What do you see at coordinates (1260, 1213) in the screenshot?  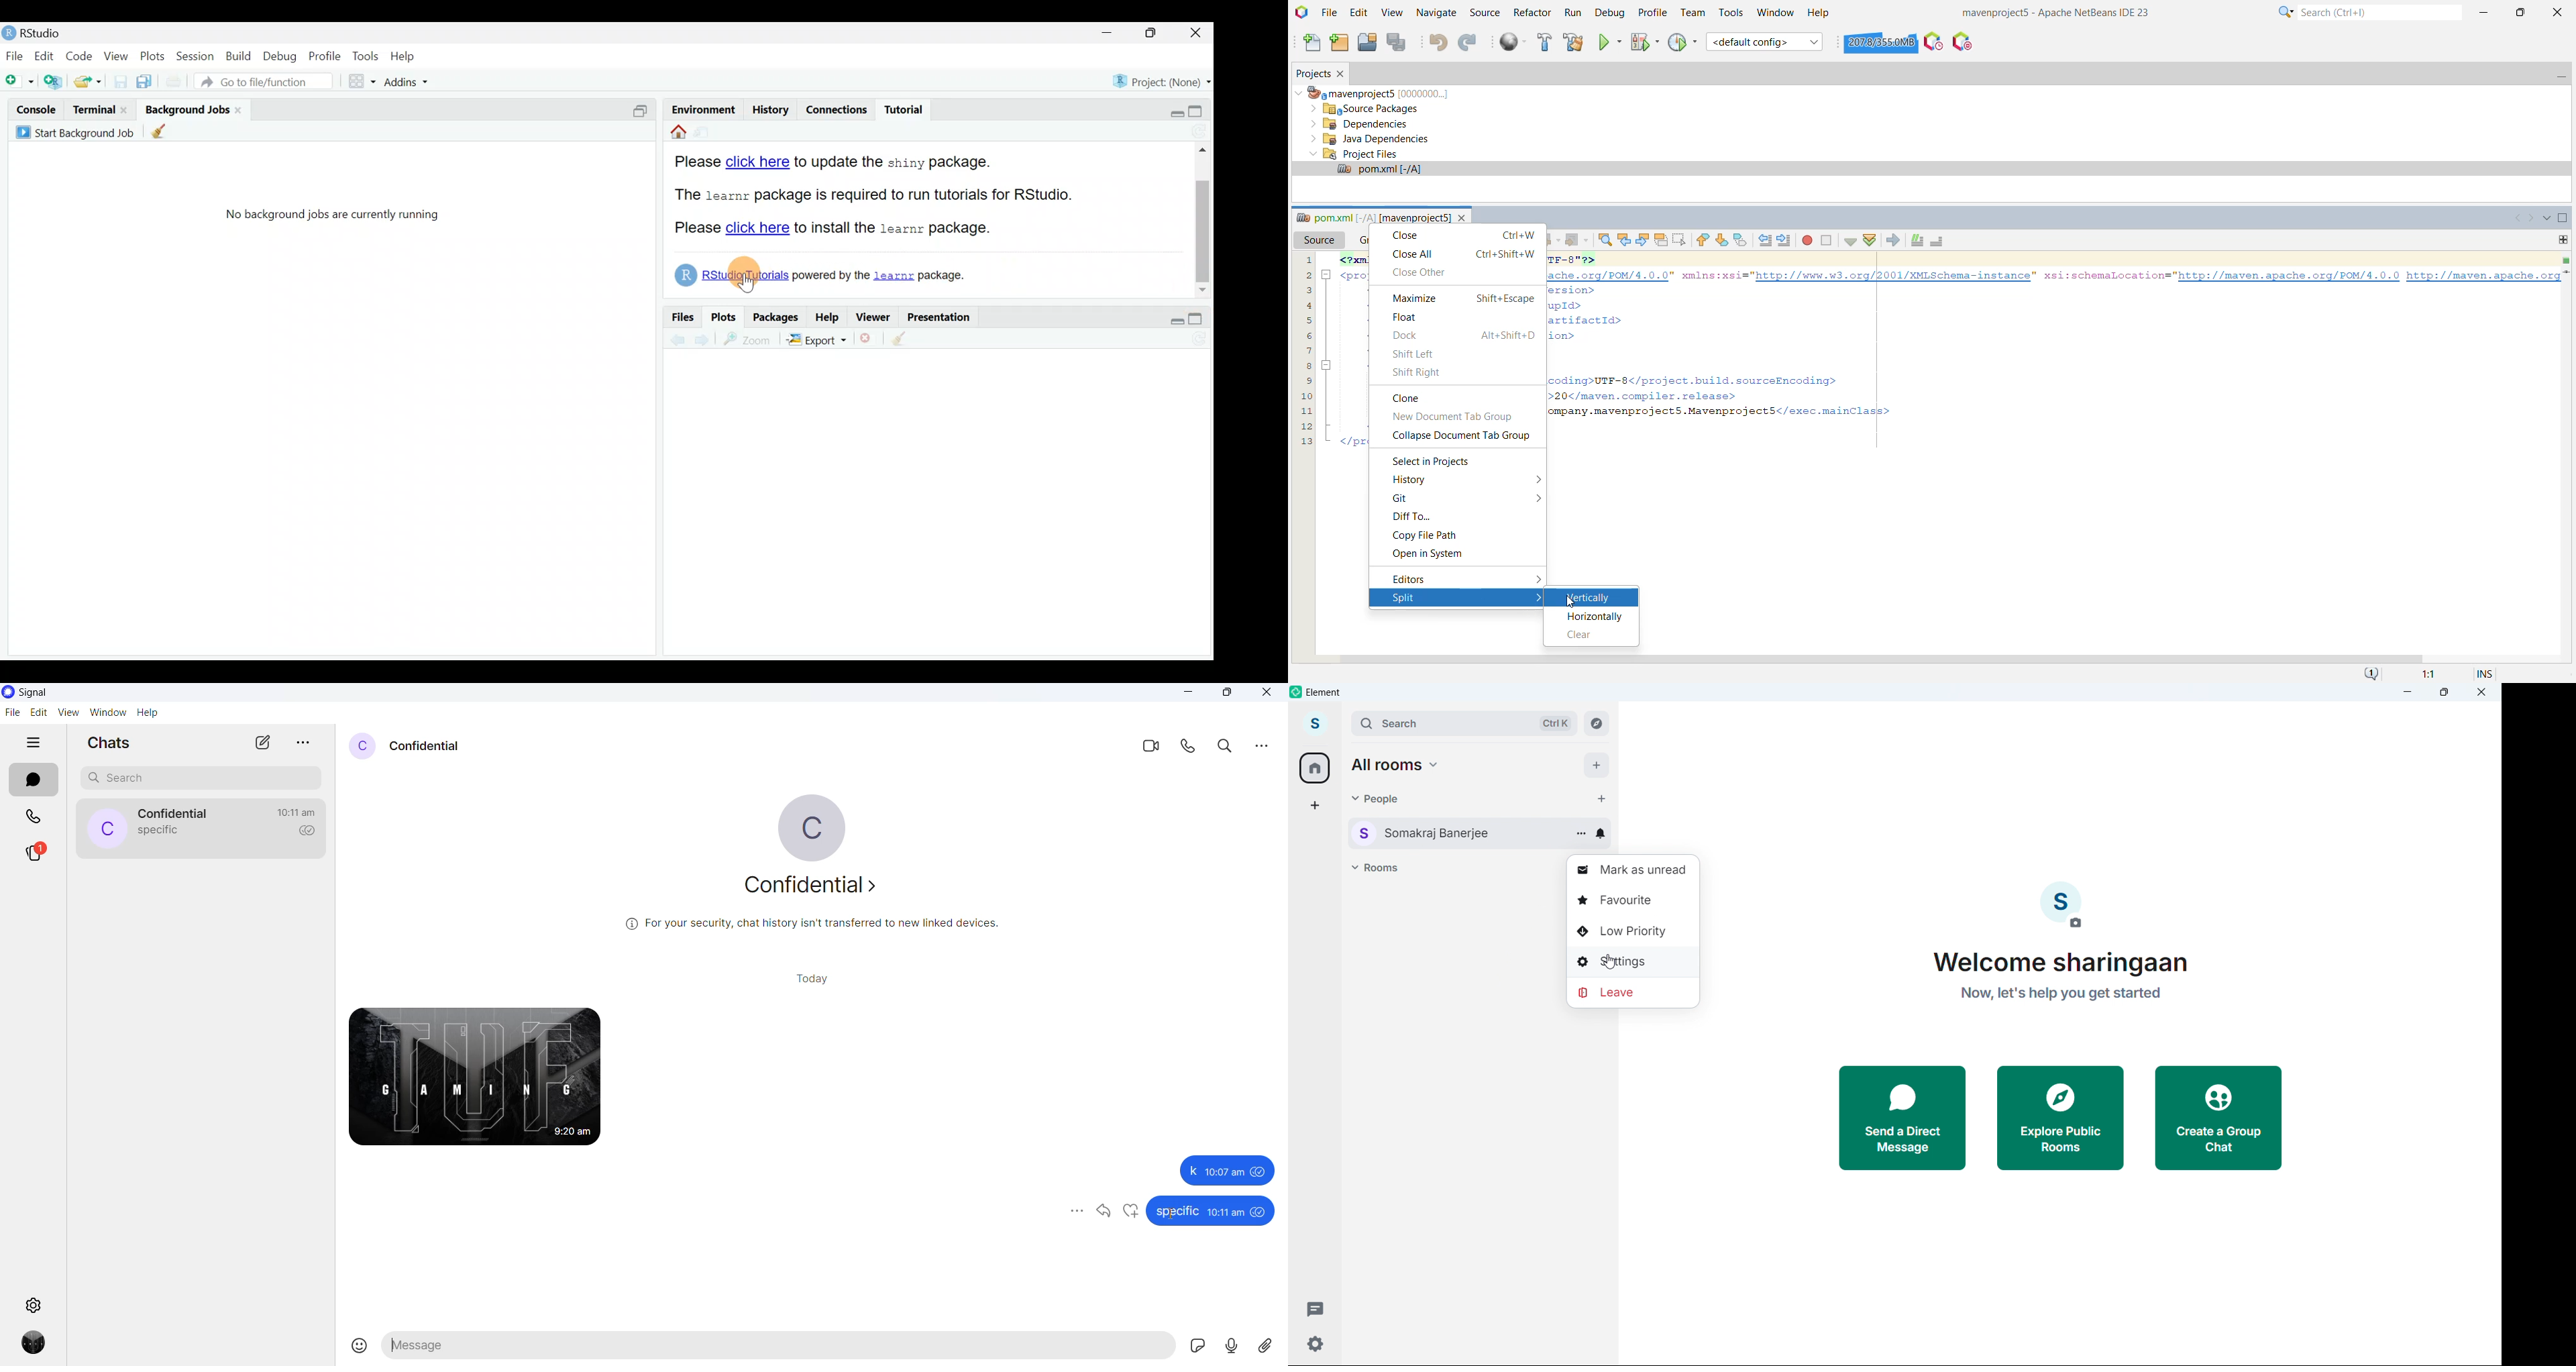 I see `seen` at bounding box center [1260, 1213].